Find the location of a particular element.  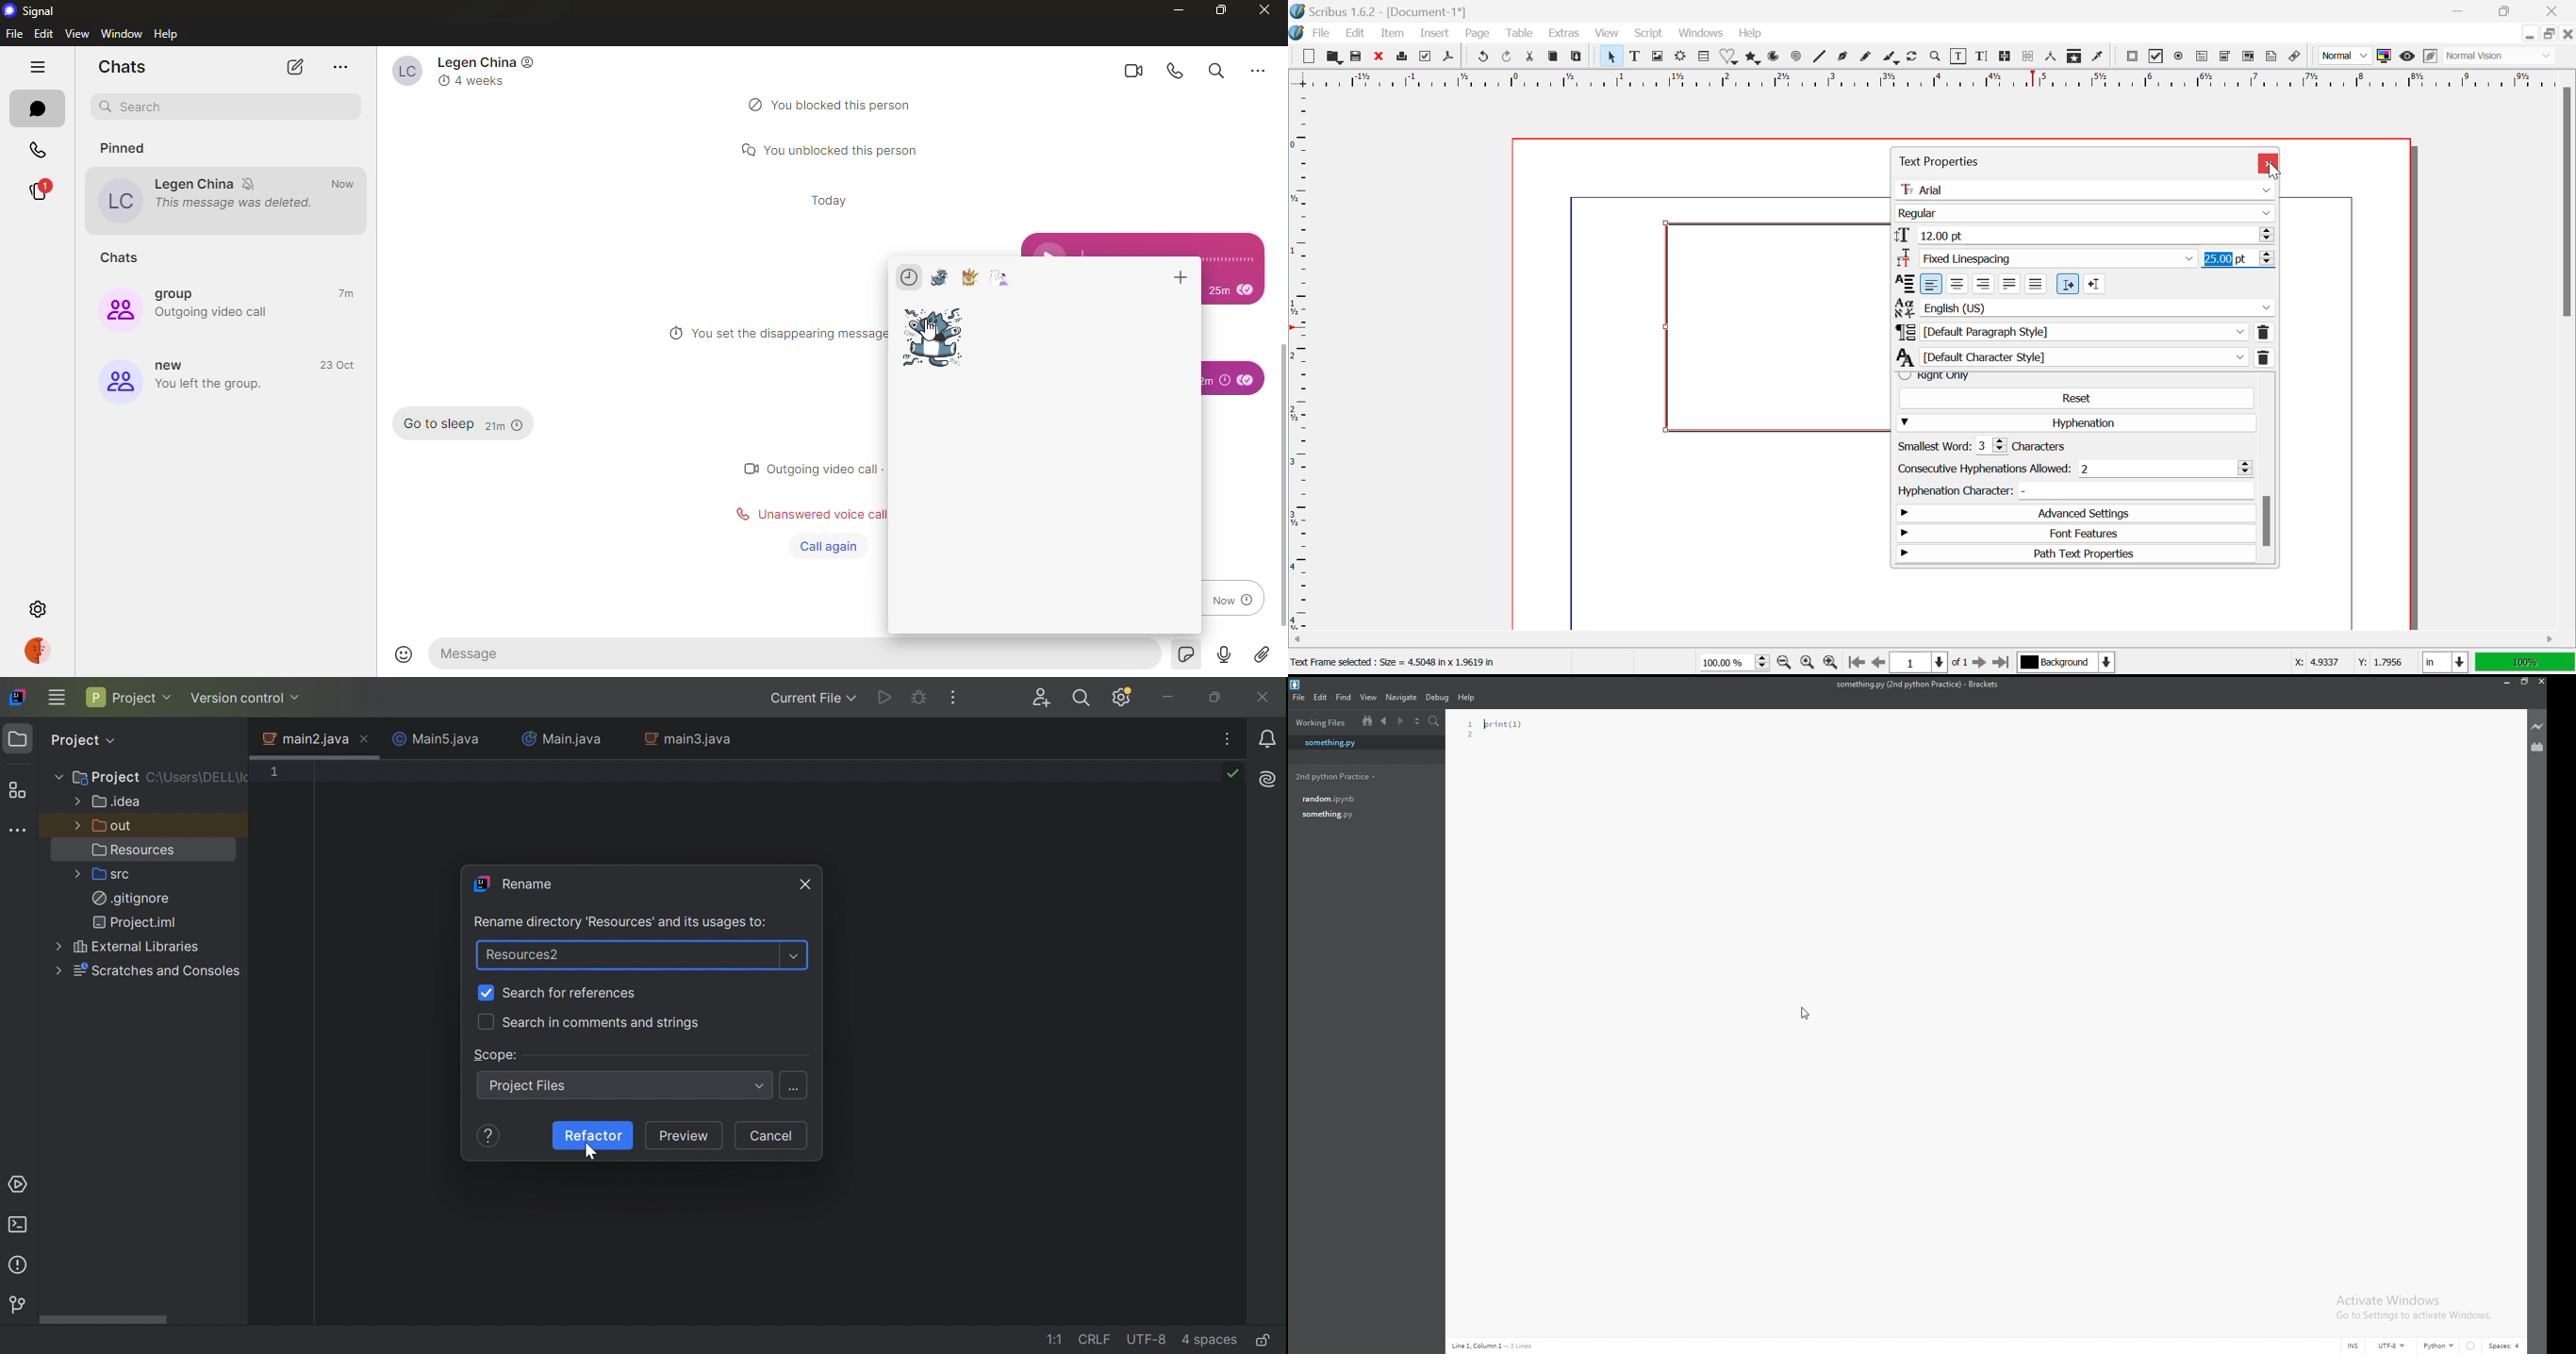

view is located at coordinates (77, 33).